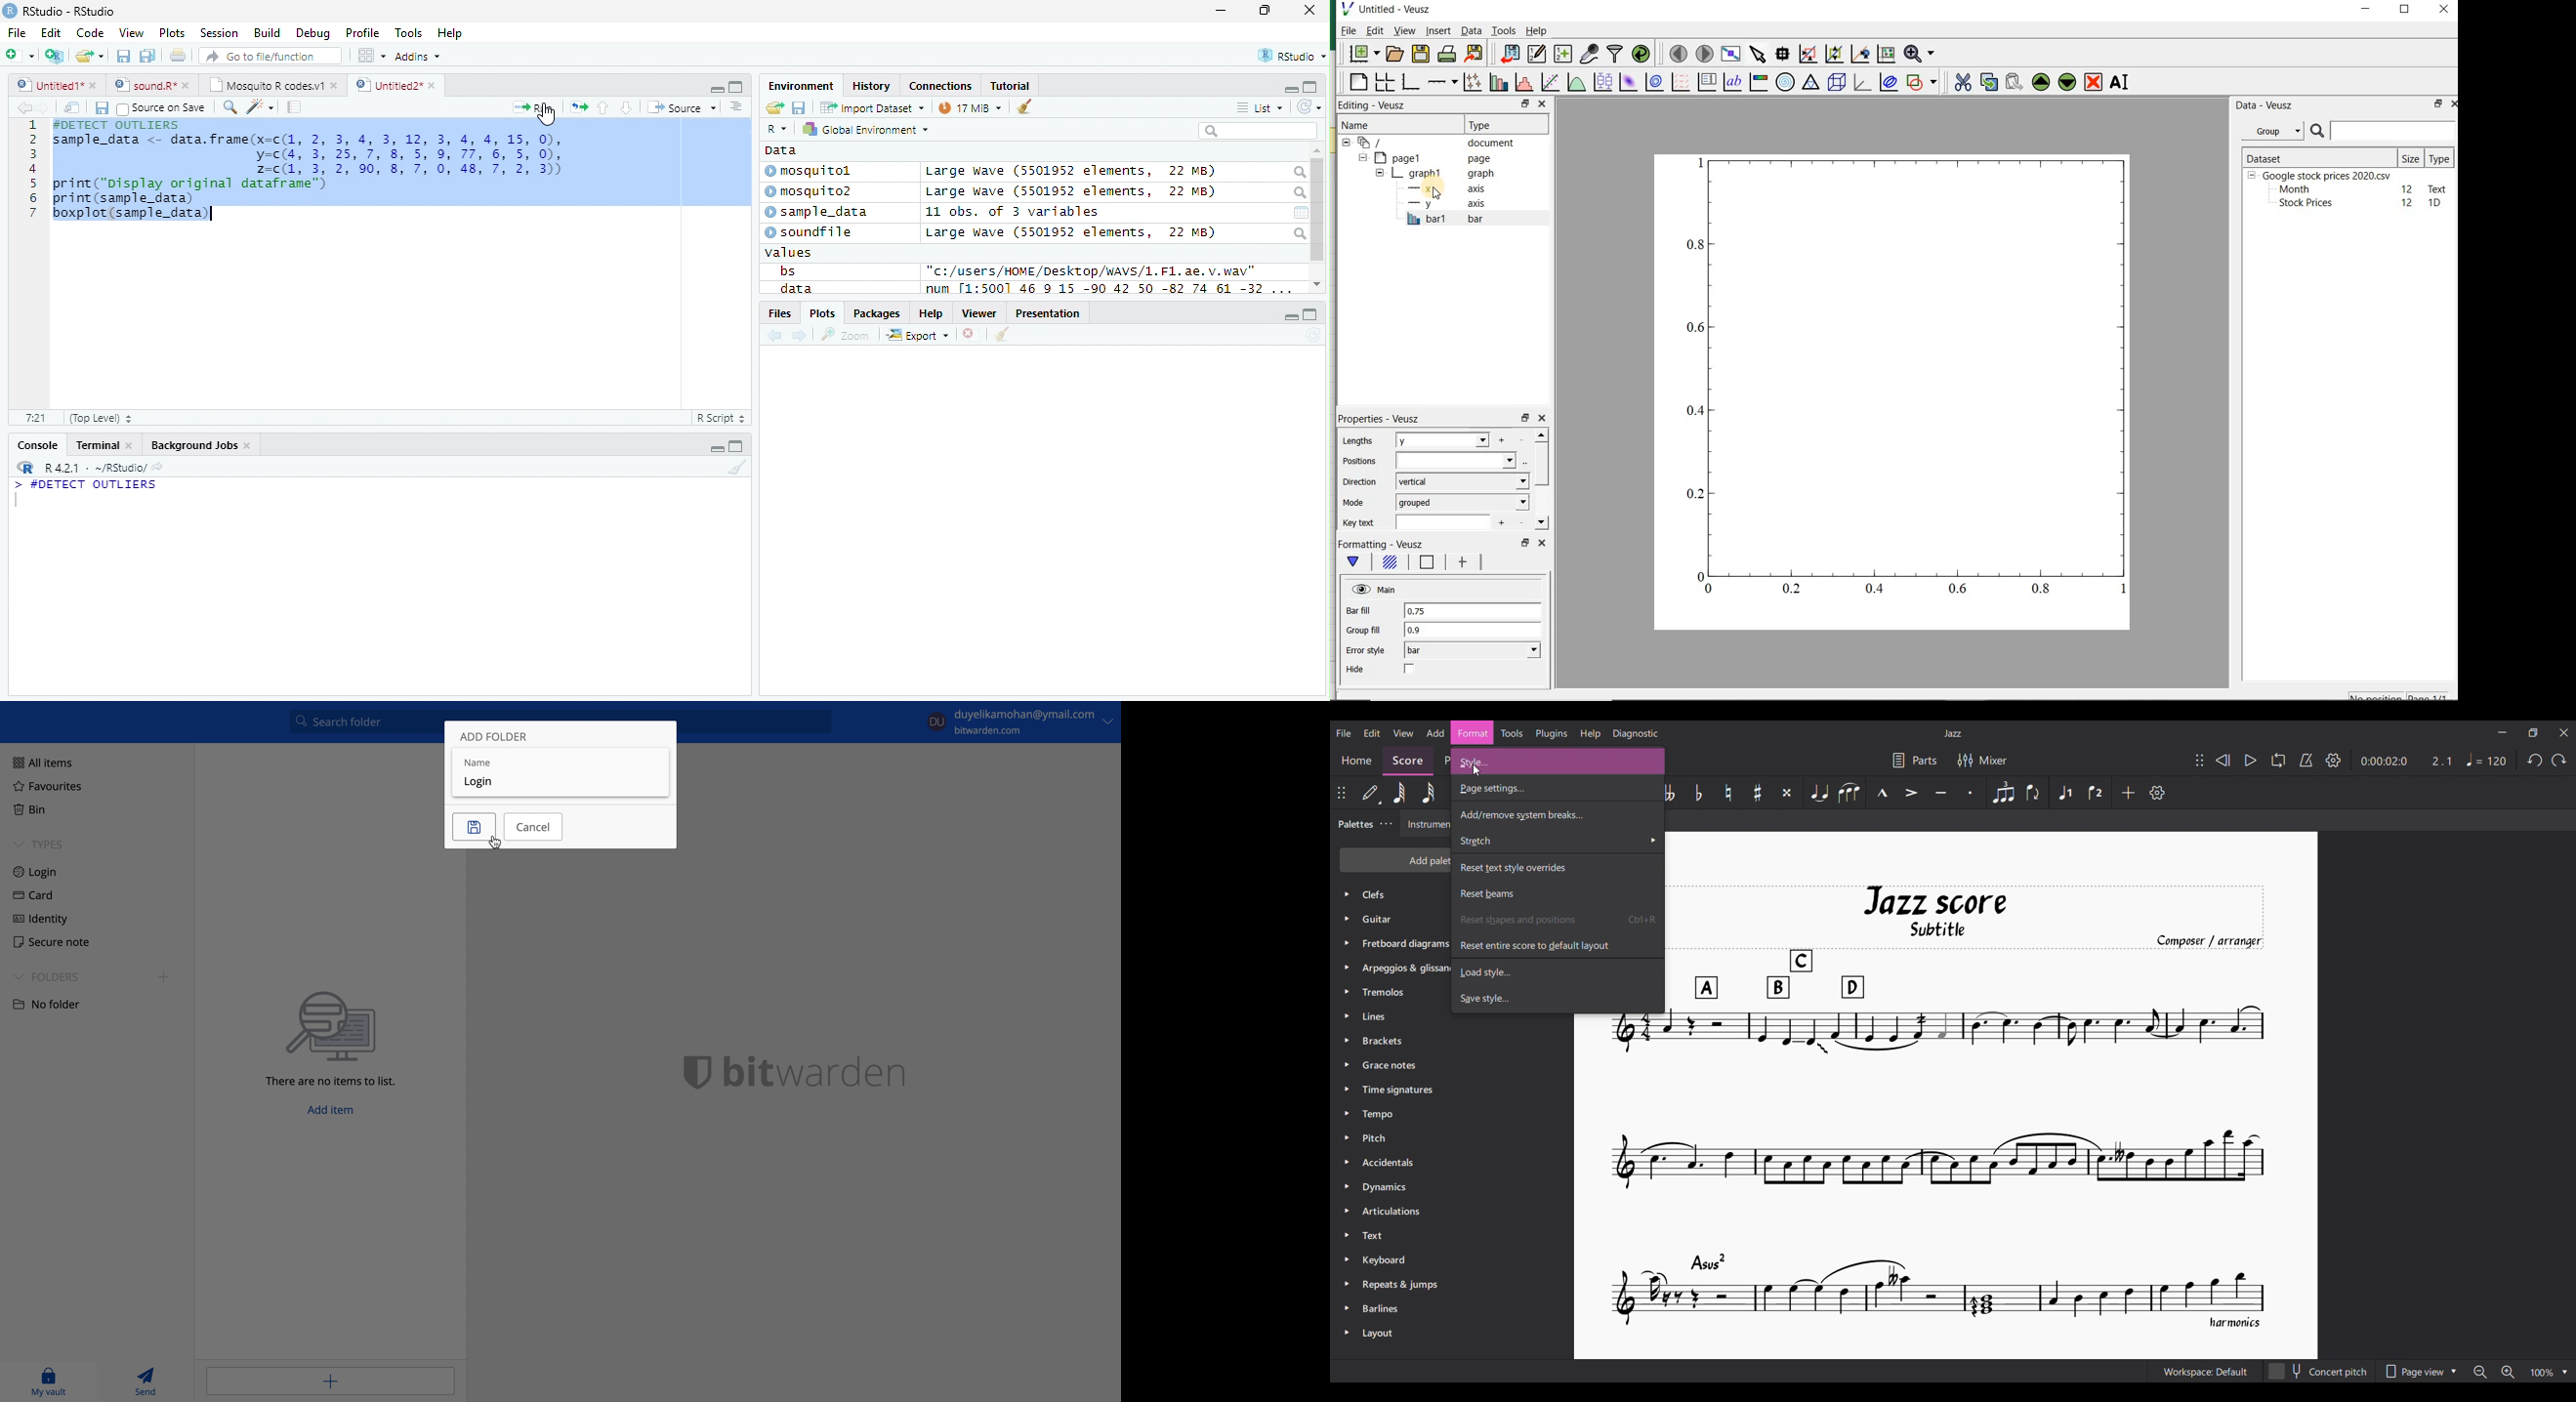 The width and height of the screenshot is (2576, 1428). I want to click on maximize, so click(1264, 10).